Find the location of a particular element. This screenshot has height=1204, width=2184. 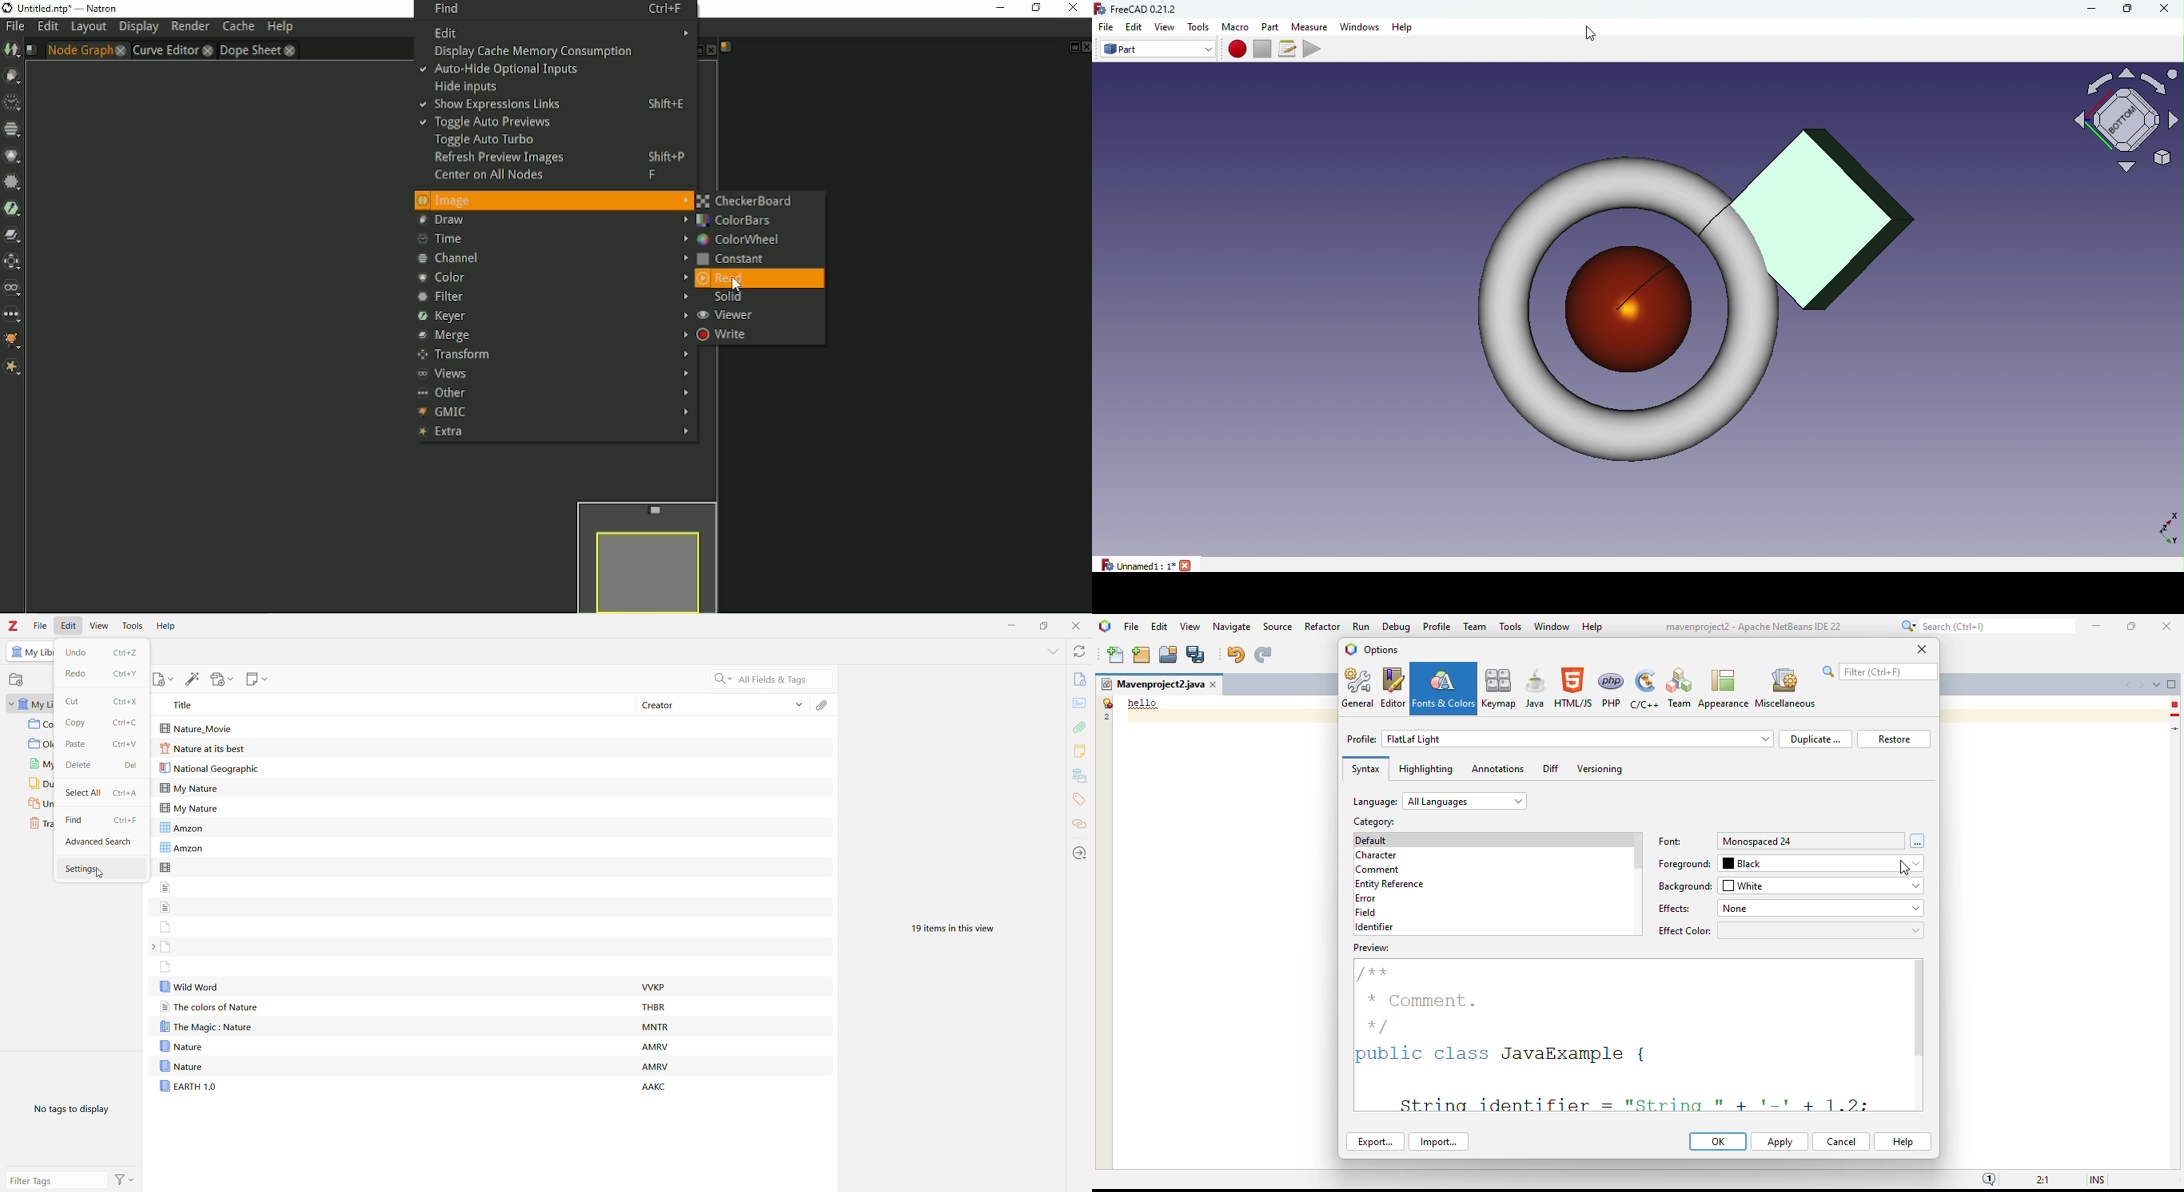

new project is located at coordinates (1141, 655).